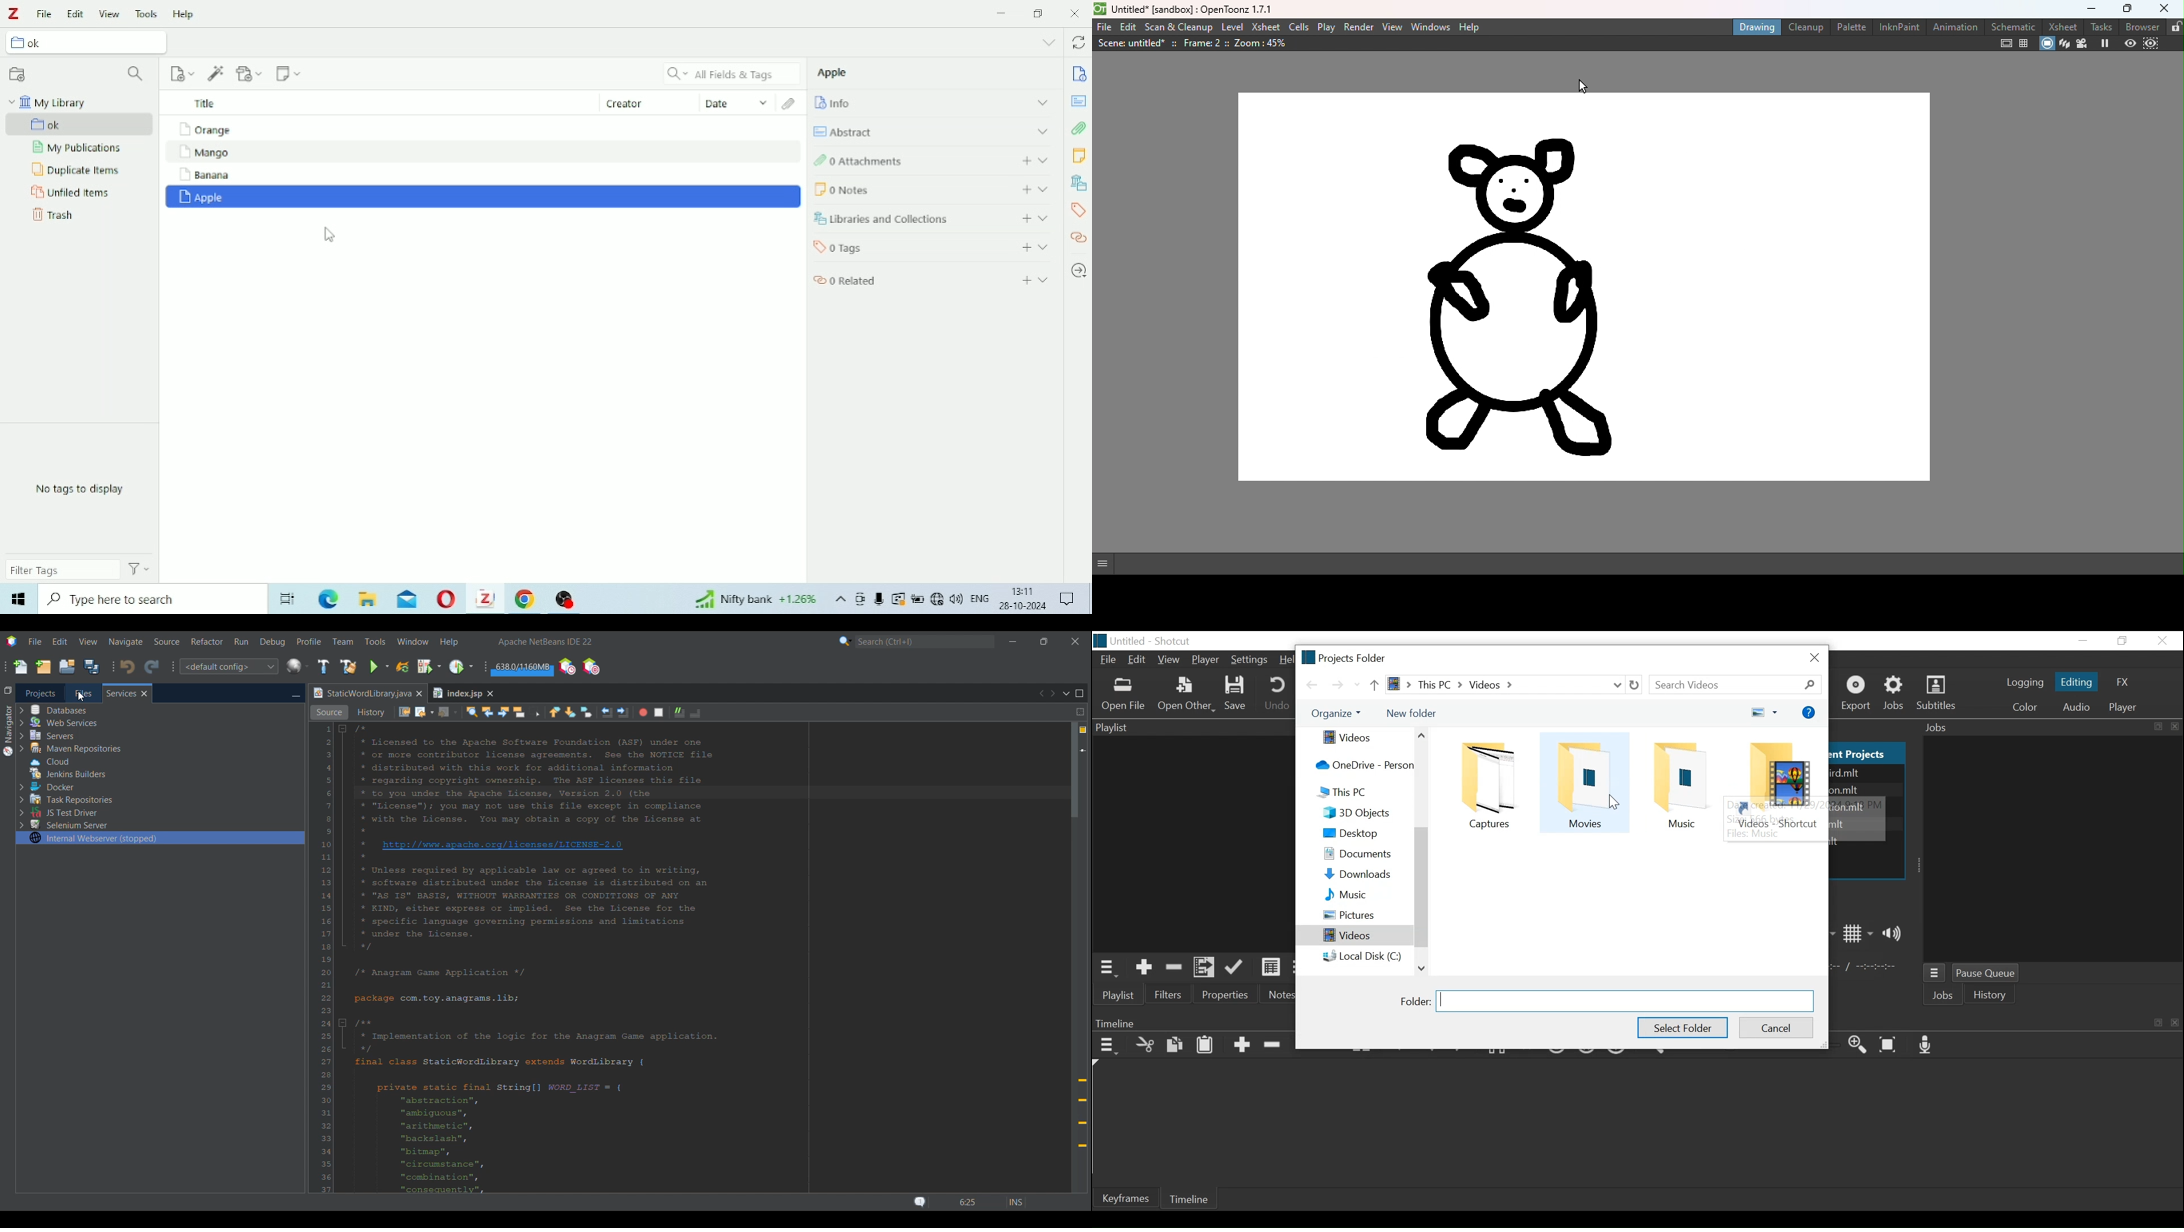 The width and height of the screenshot is (2184, 1232). What do you see at coordinates (472, 712) in the screenshot?
I see `Find selection` at bounding box center [472, 712].